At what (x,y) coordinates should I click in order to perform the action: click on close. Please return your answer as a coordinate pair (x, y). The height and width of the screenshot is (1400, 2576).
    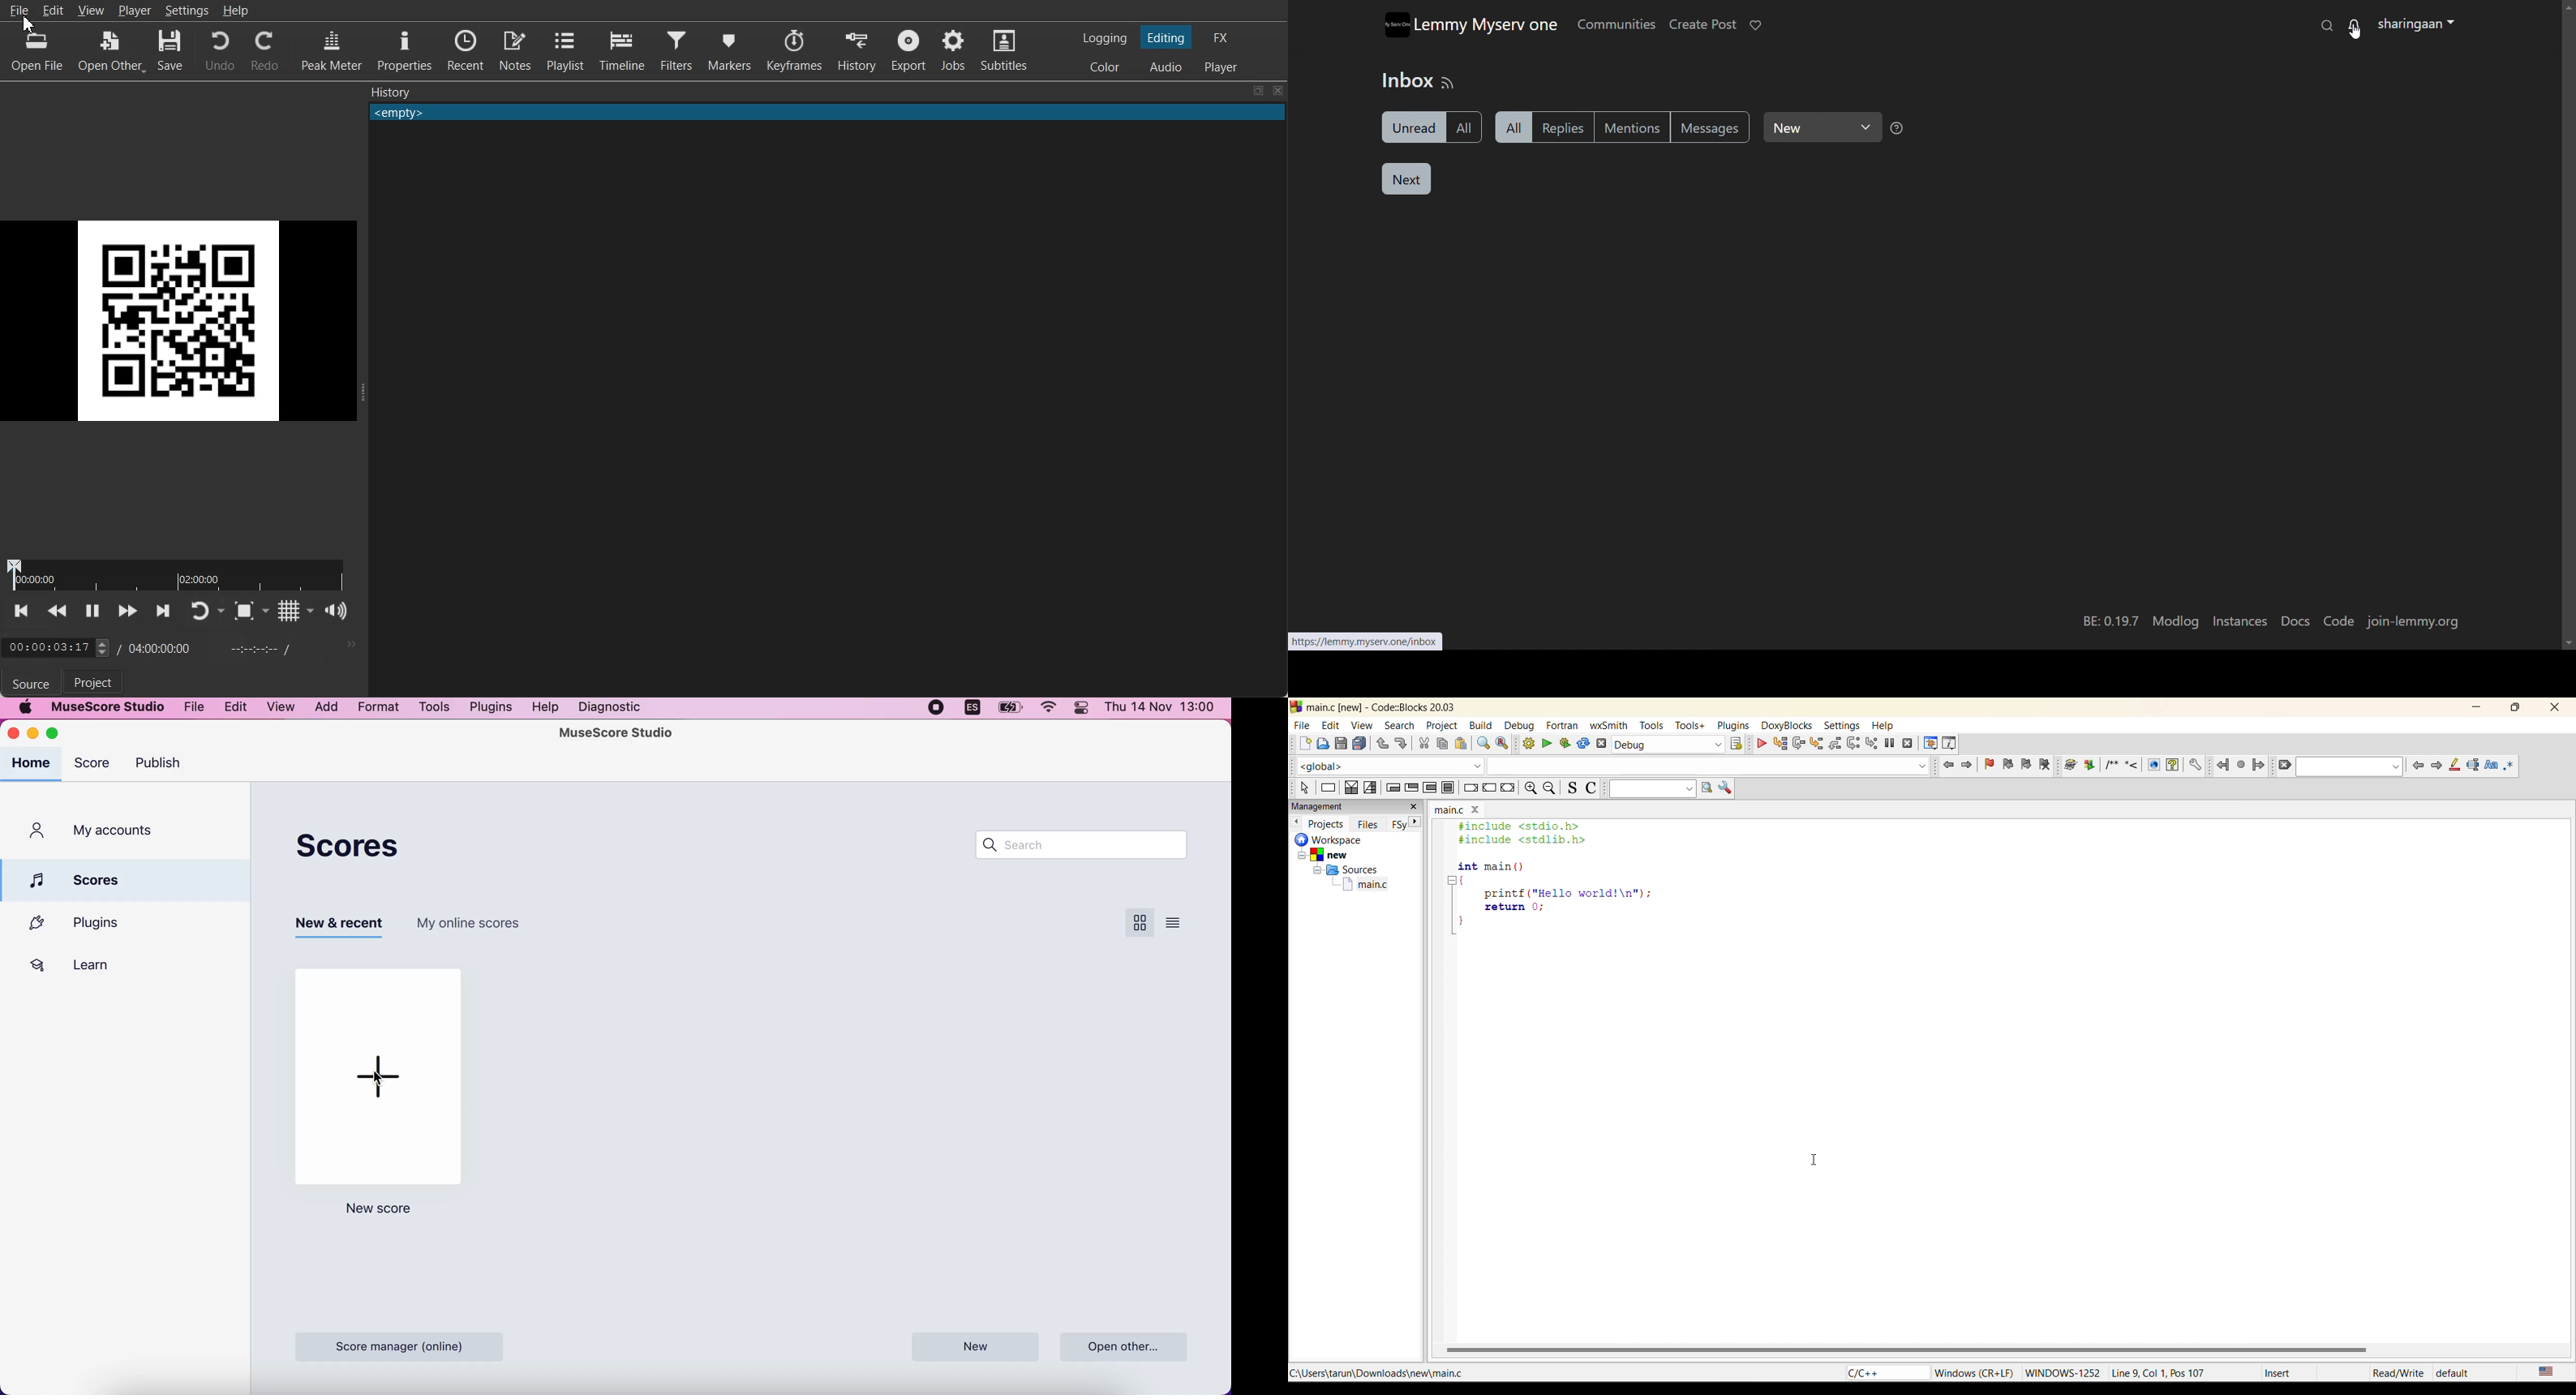
    Looking at the image, I should click on (14, 735).